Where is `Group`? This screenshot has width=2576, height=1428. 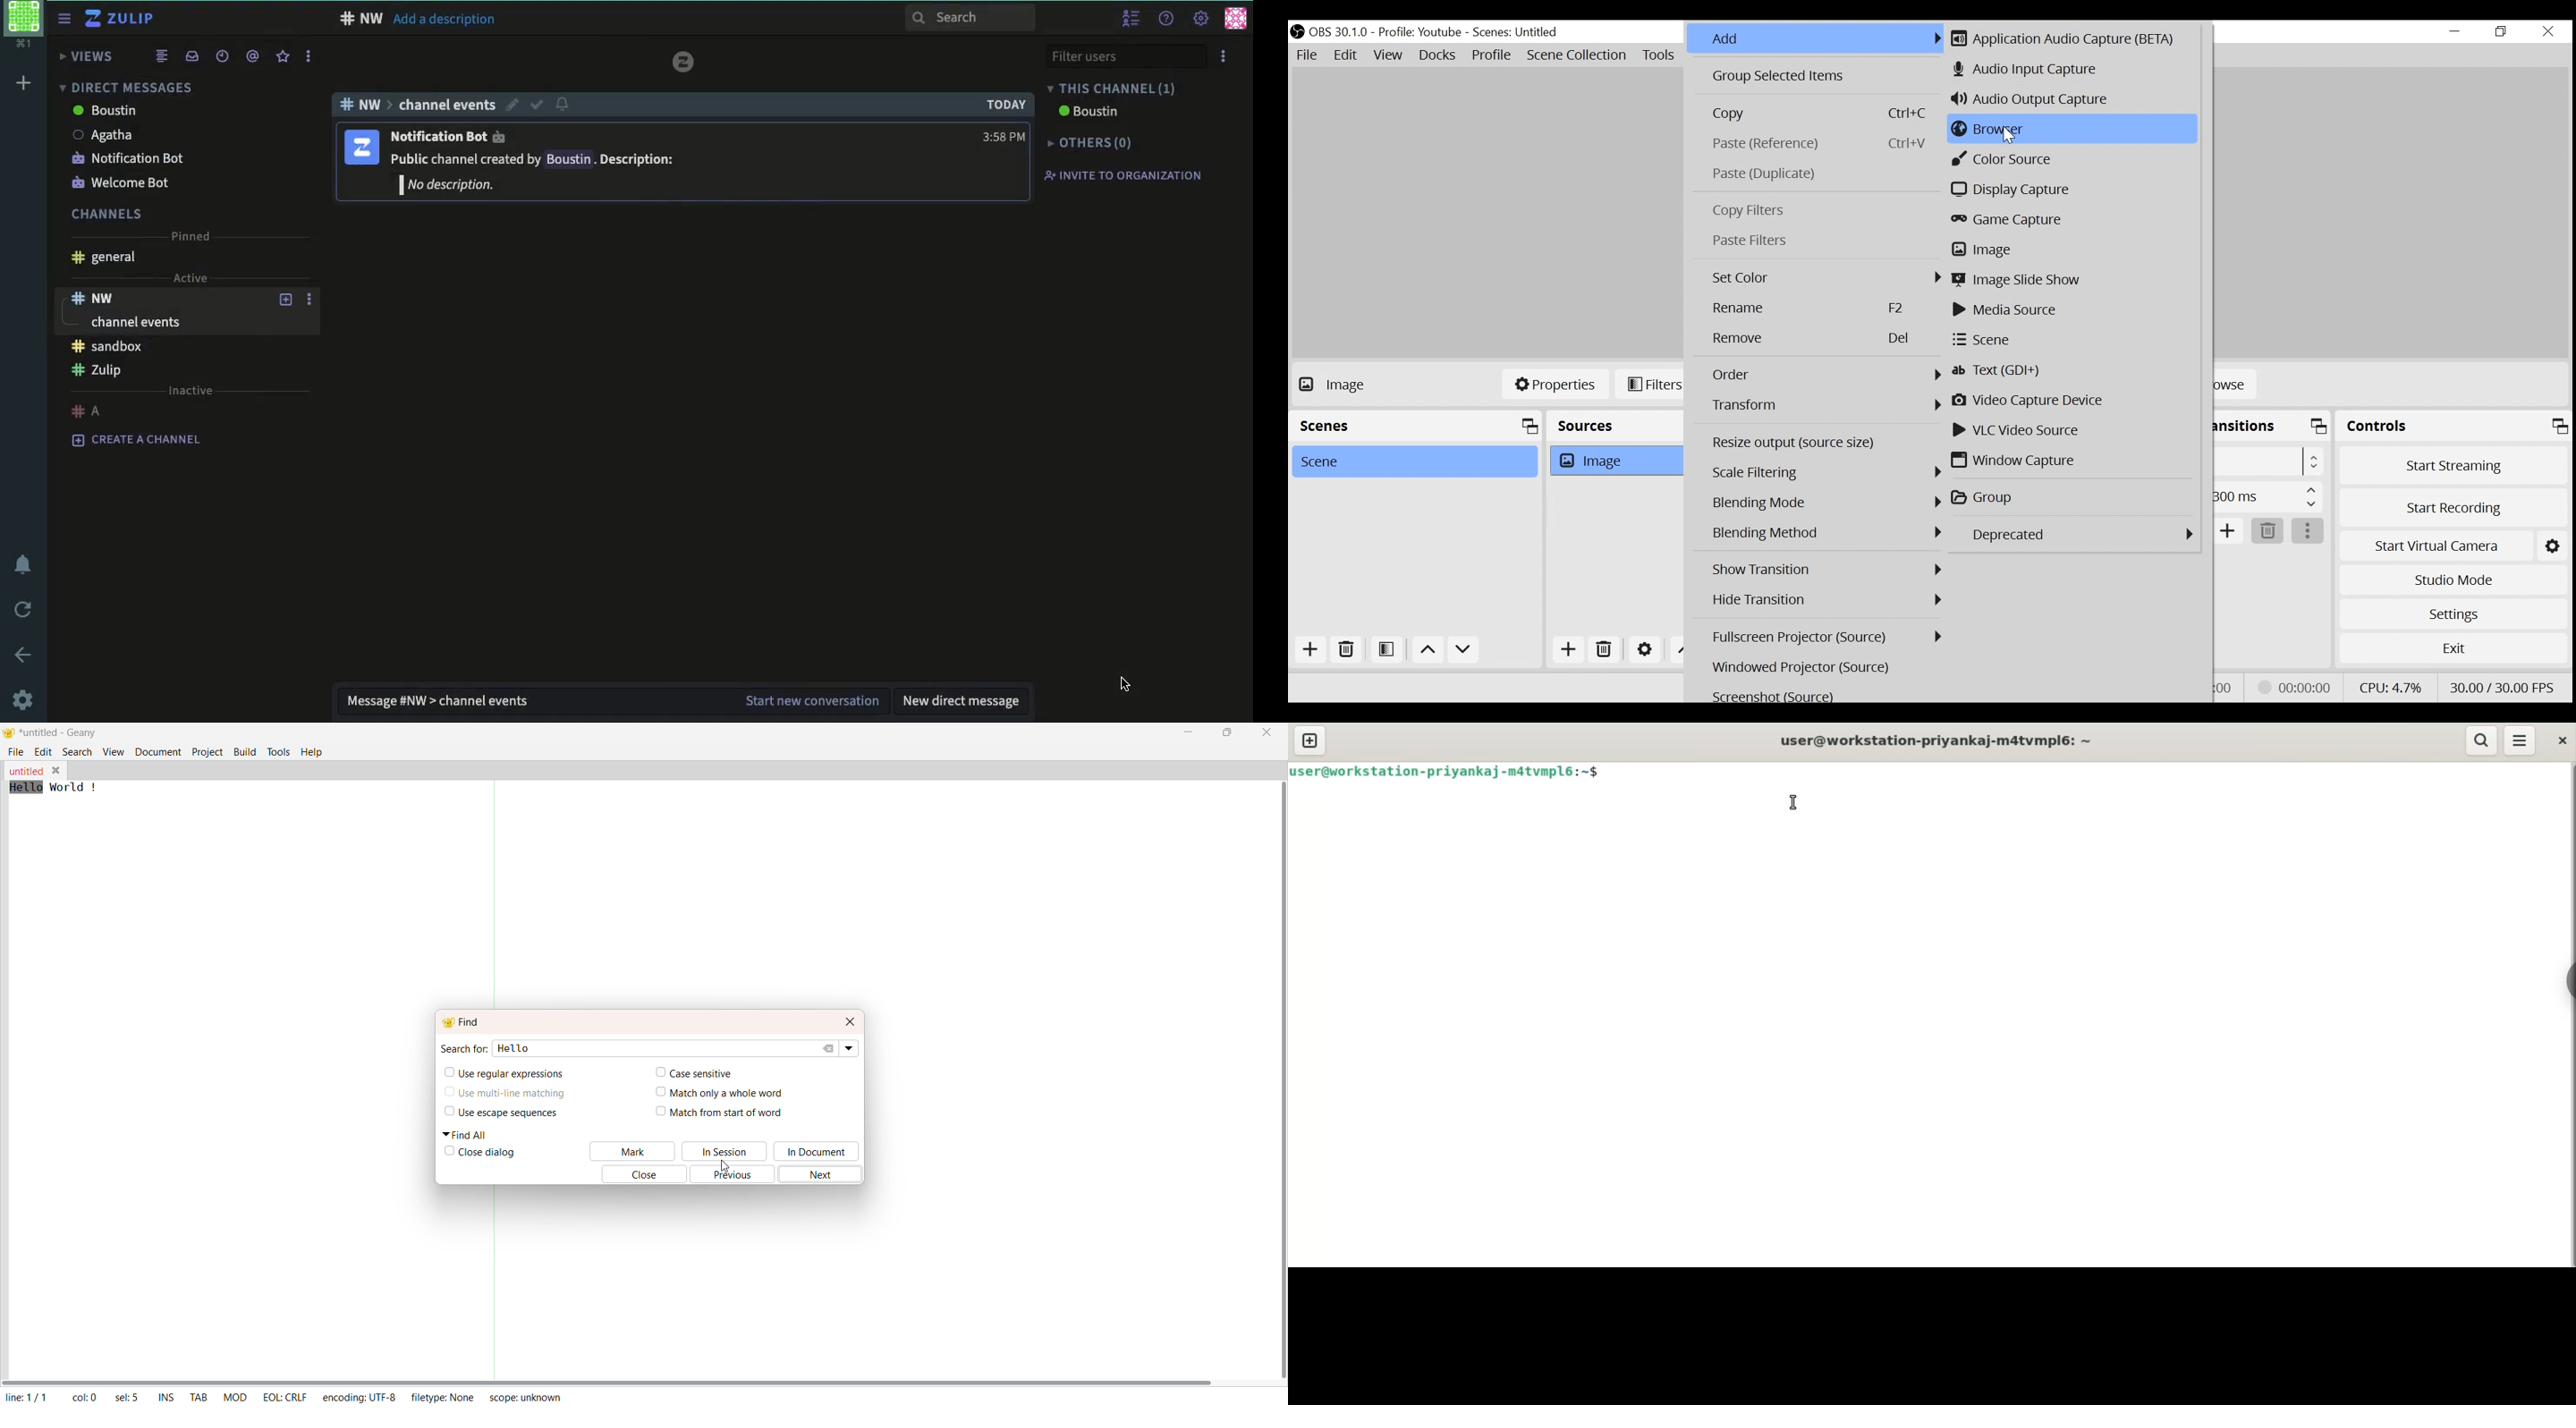 Group is located at coordinates (2078, 498).